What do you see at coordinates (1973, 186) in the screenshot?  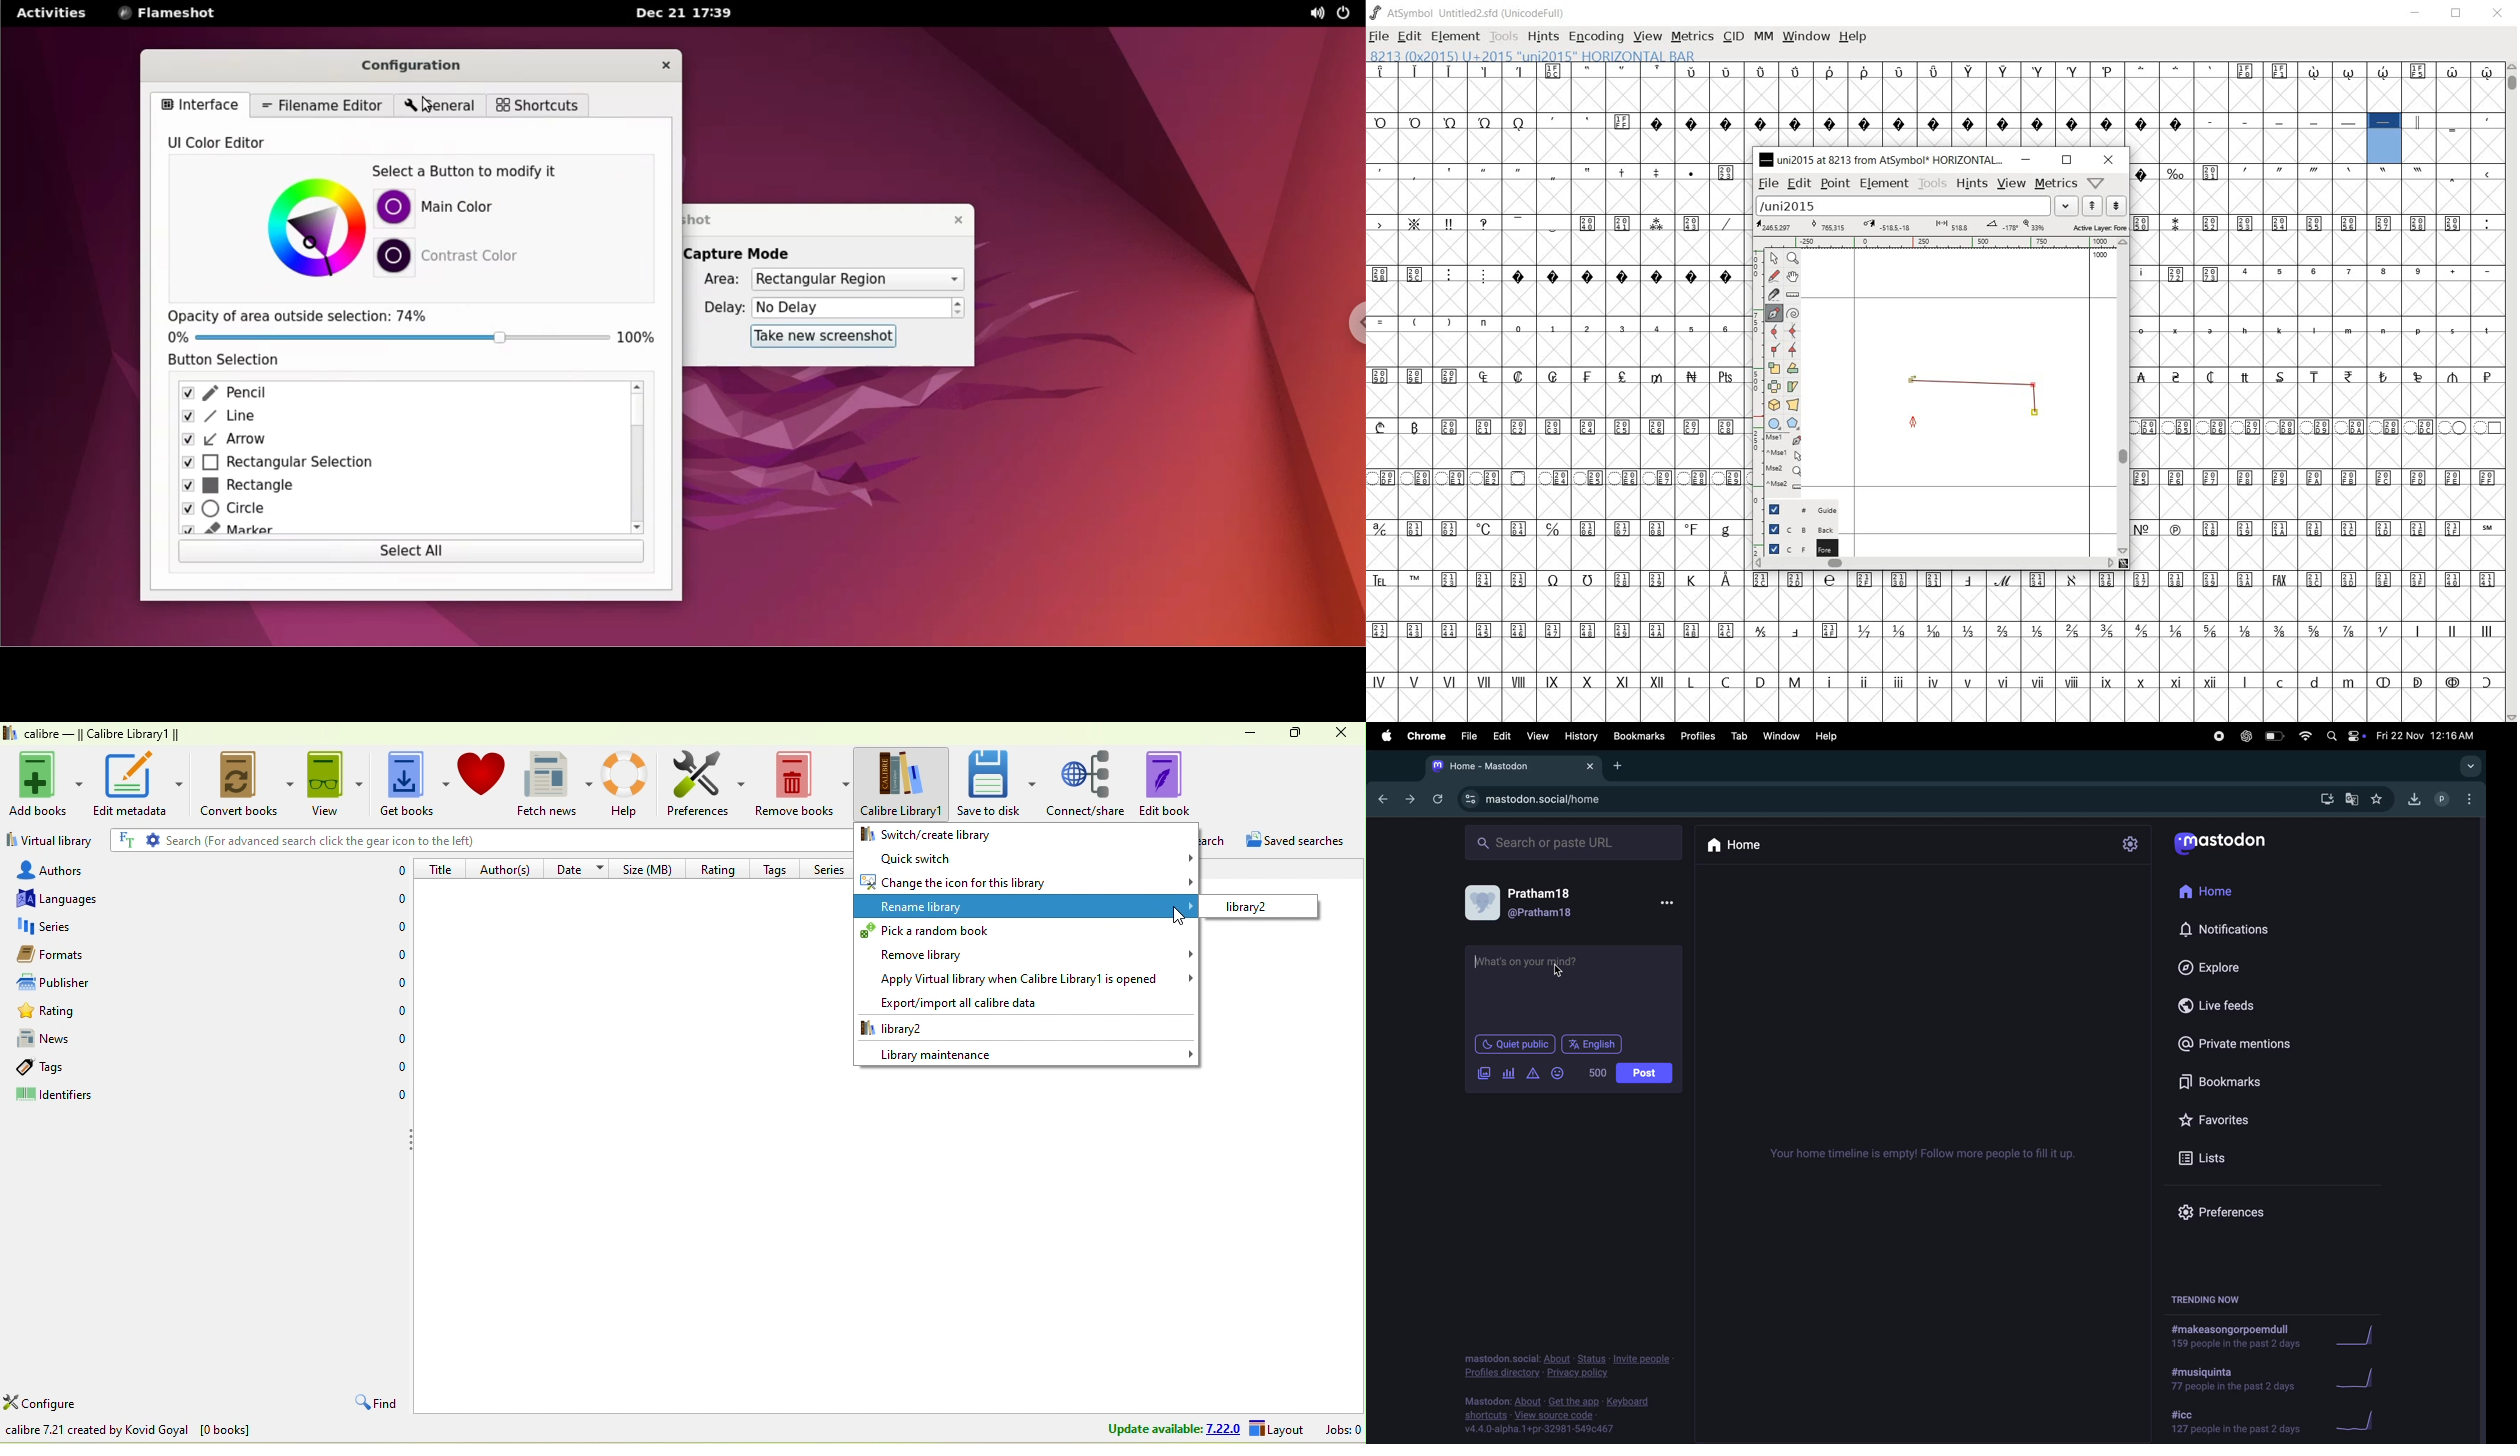 I see `hints` at bounding box center [1973, 186].